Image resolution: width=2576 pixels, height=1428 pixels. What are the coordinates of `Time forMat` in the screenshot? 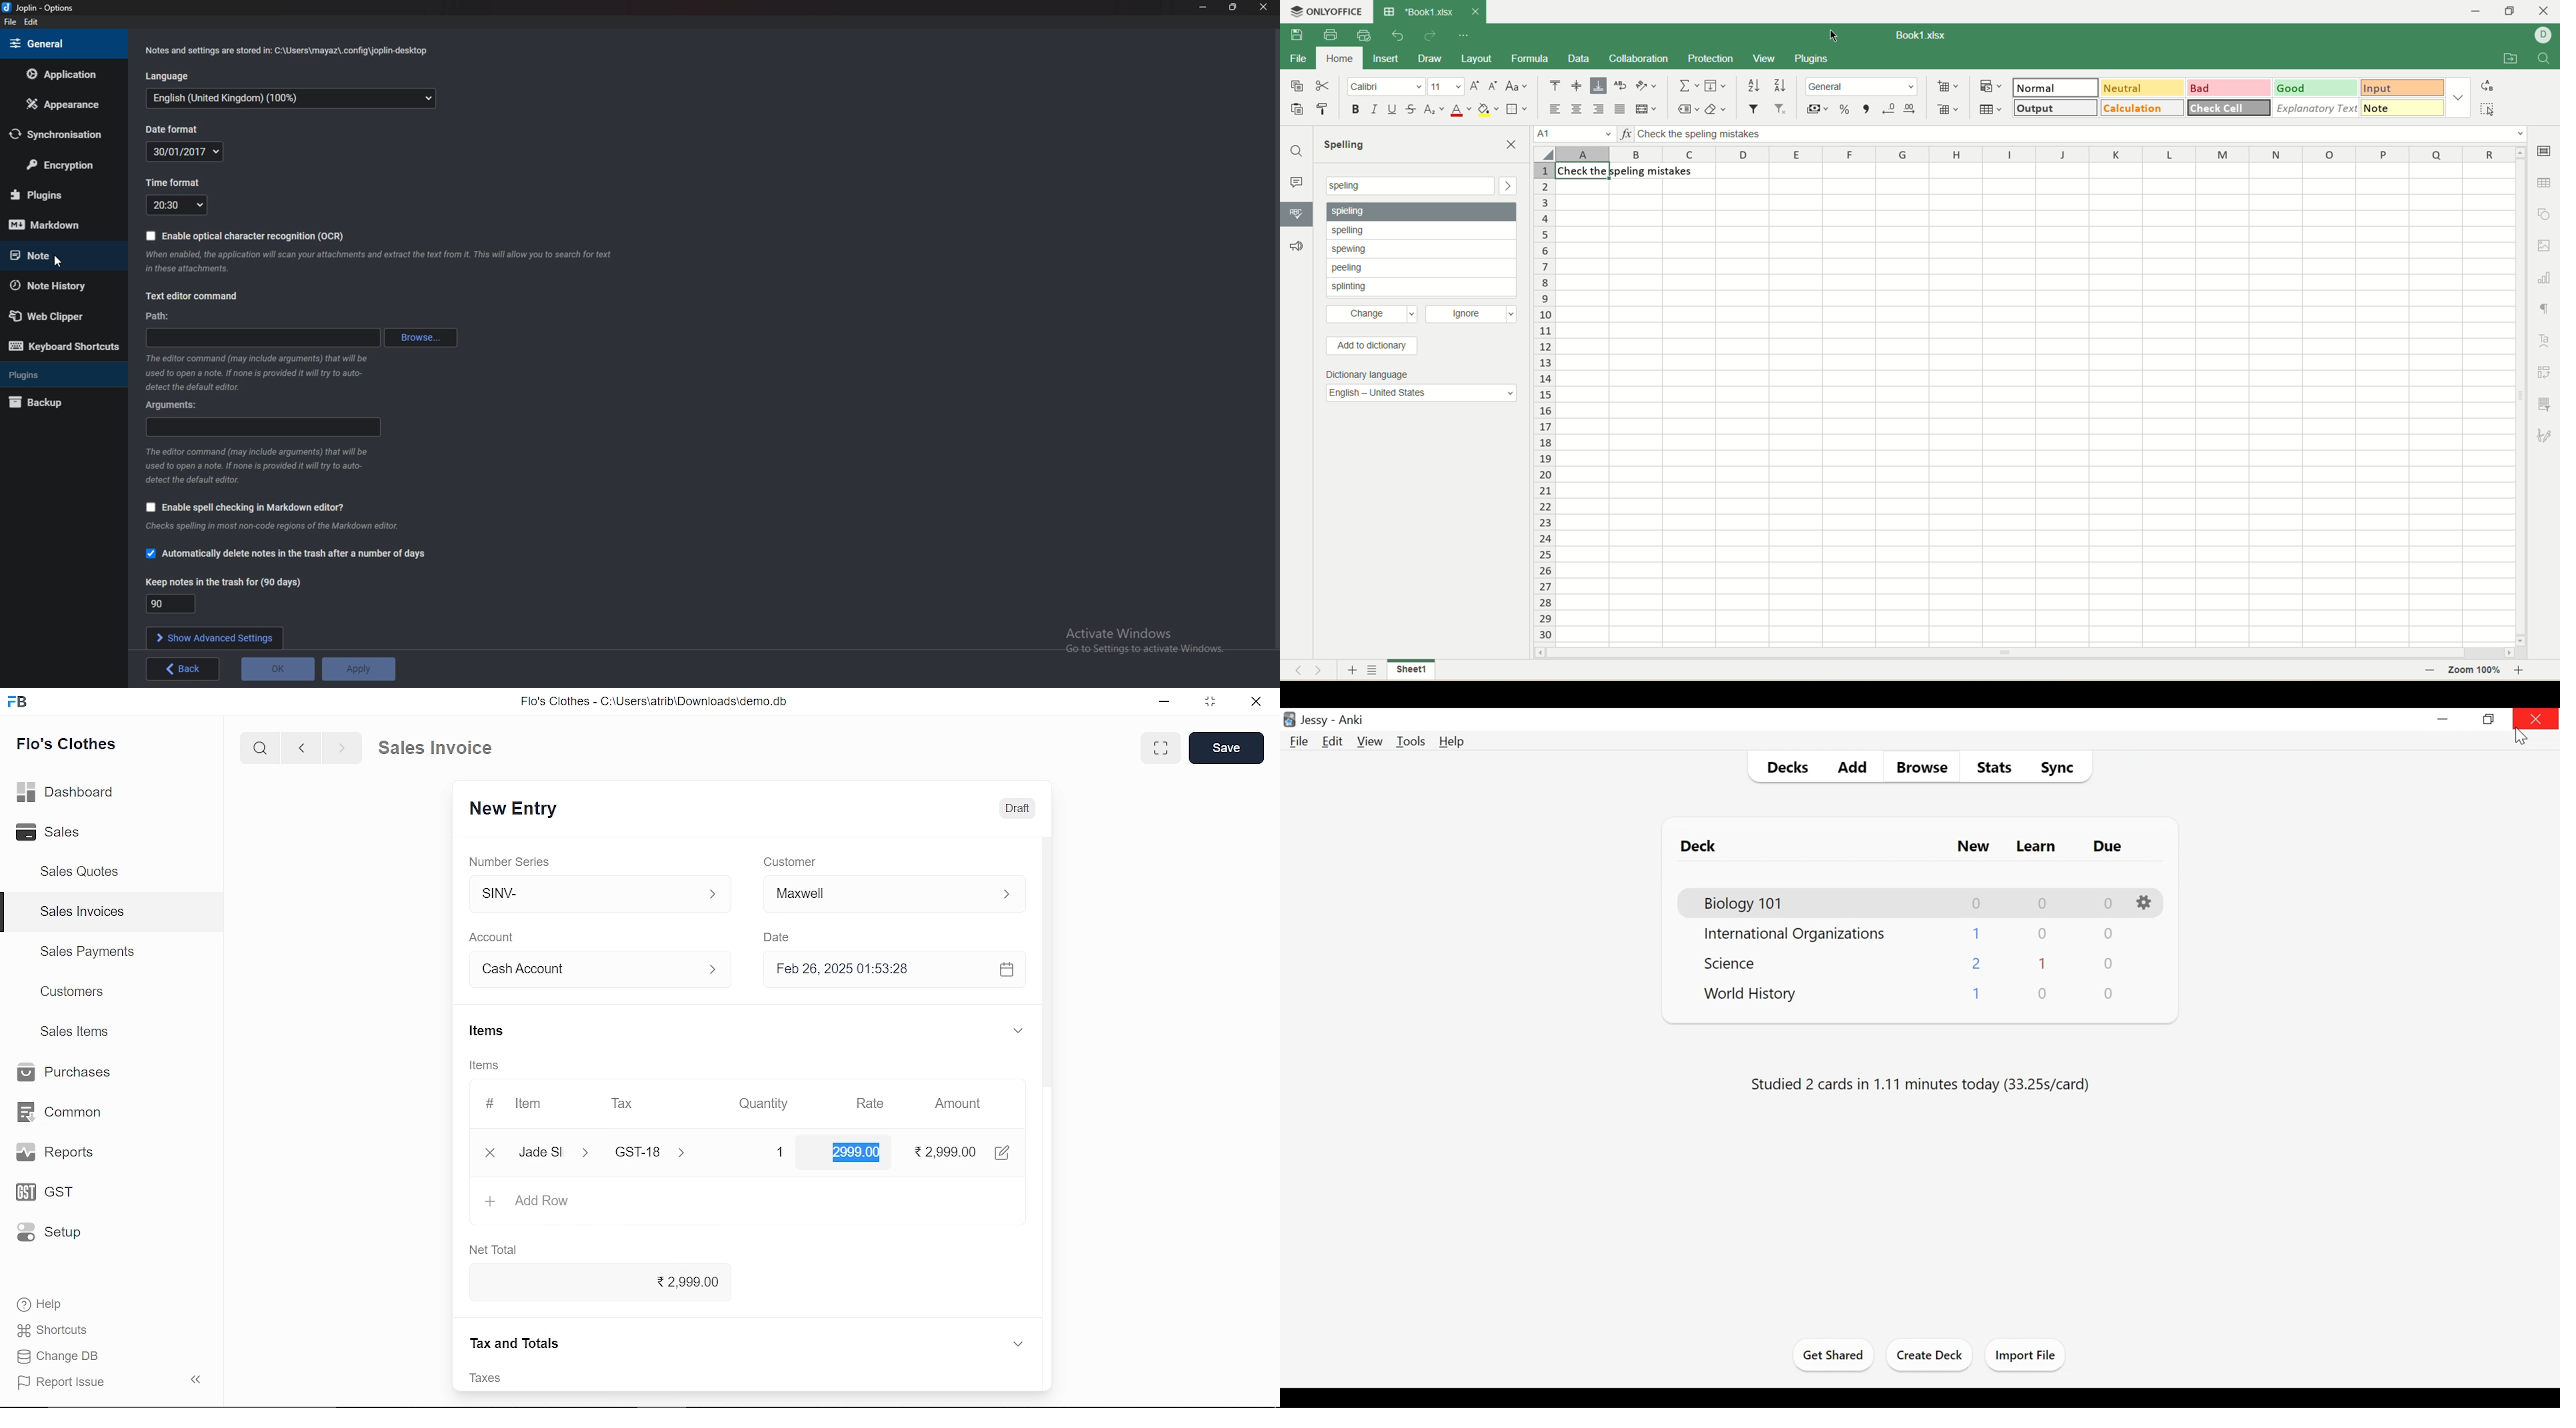 It's located at (172, 183).